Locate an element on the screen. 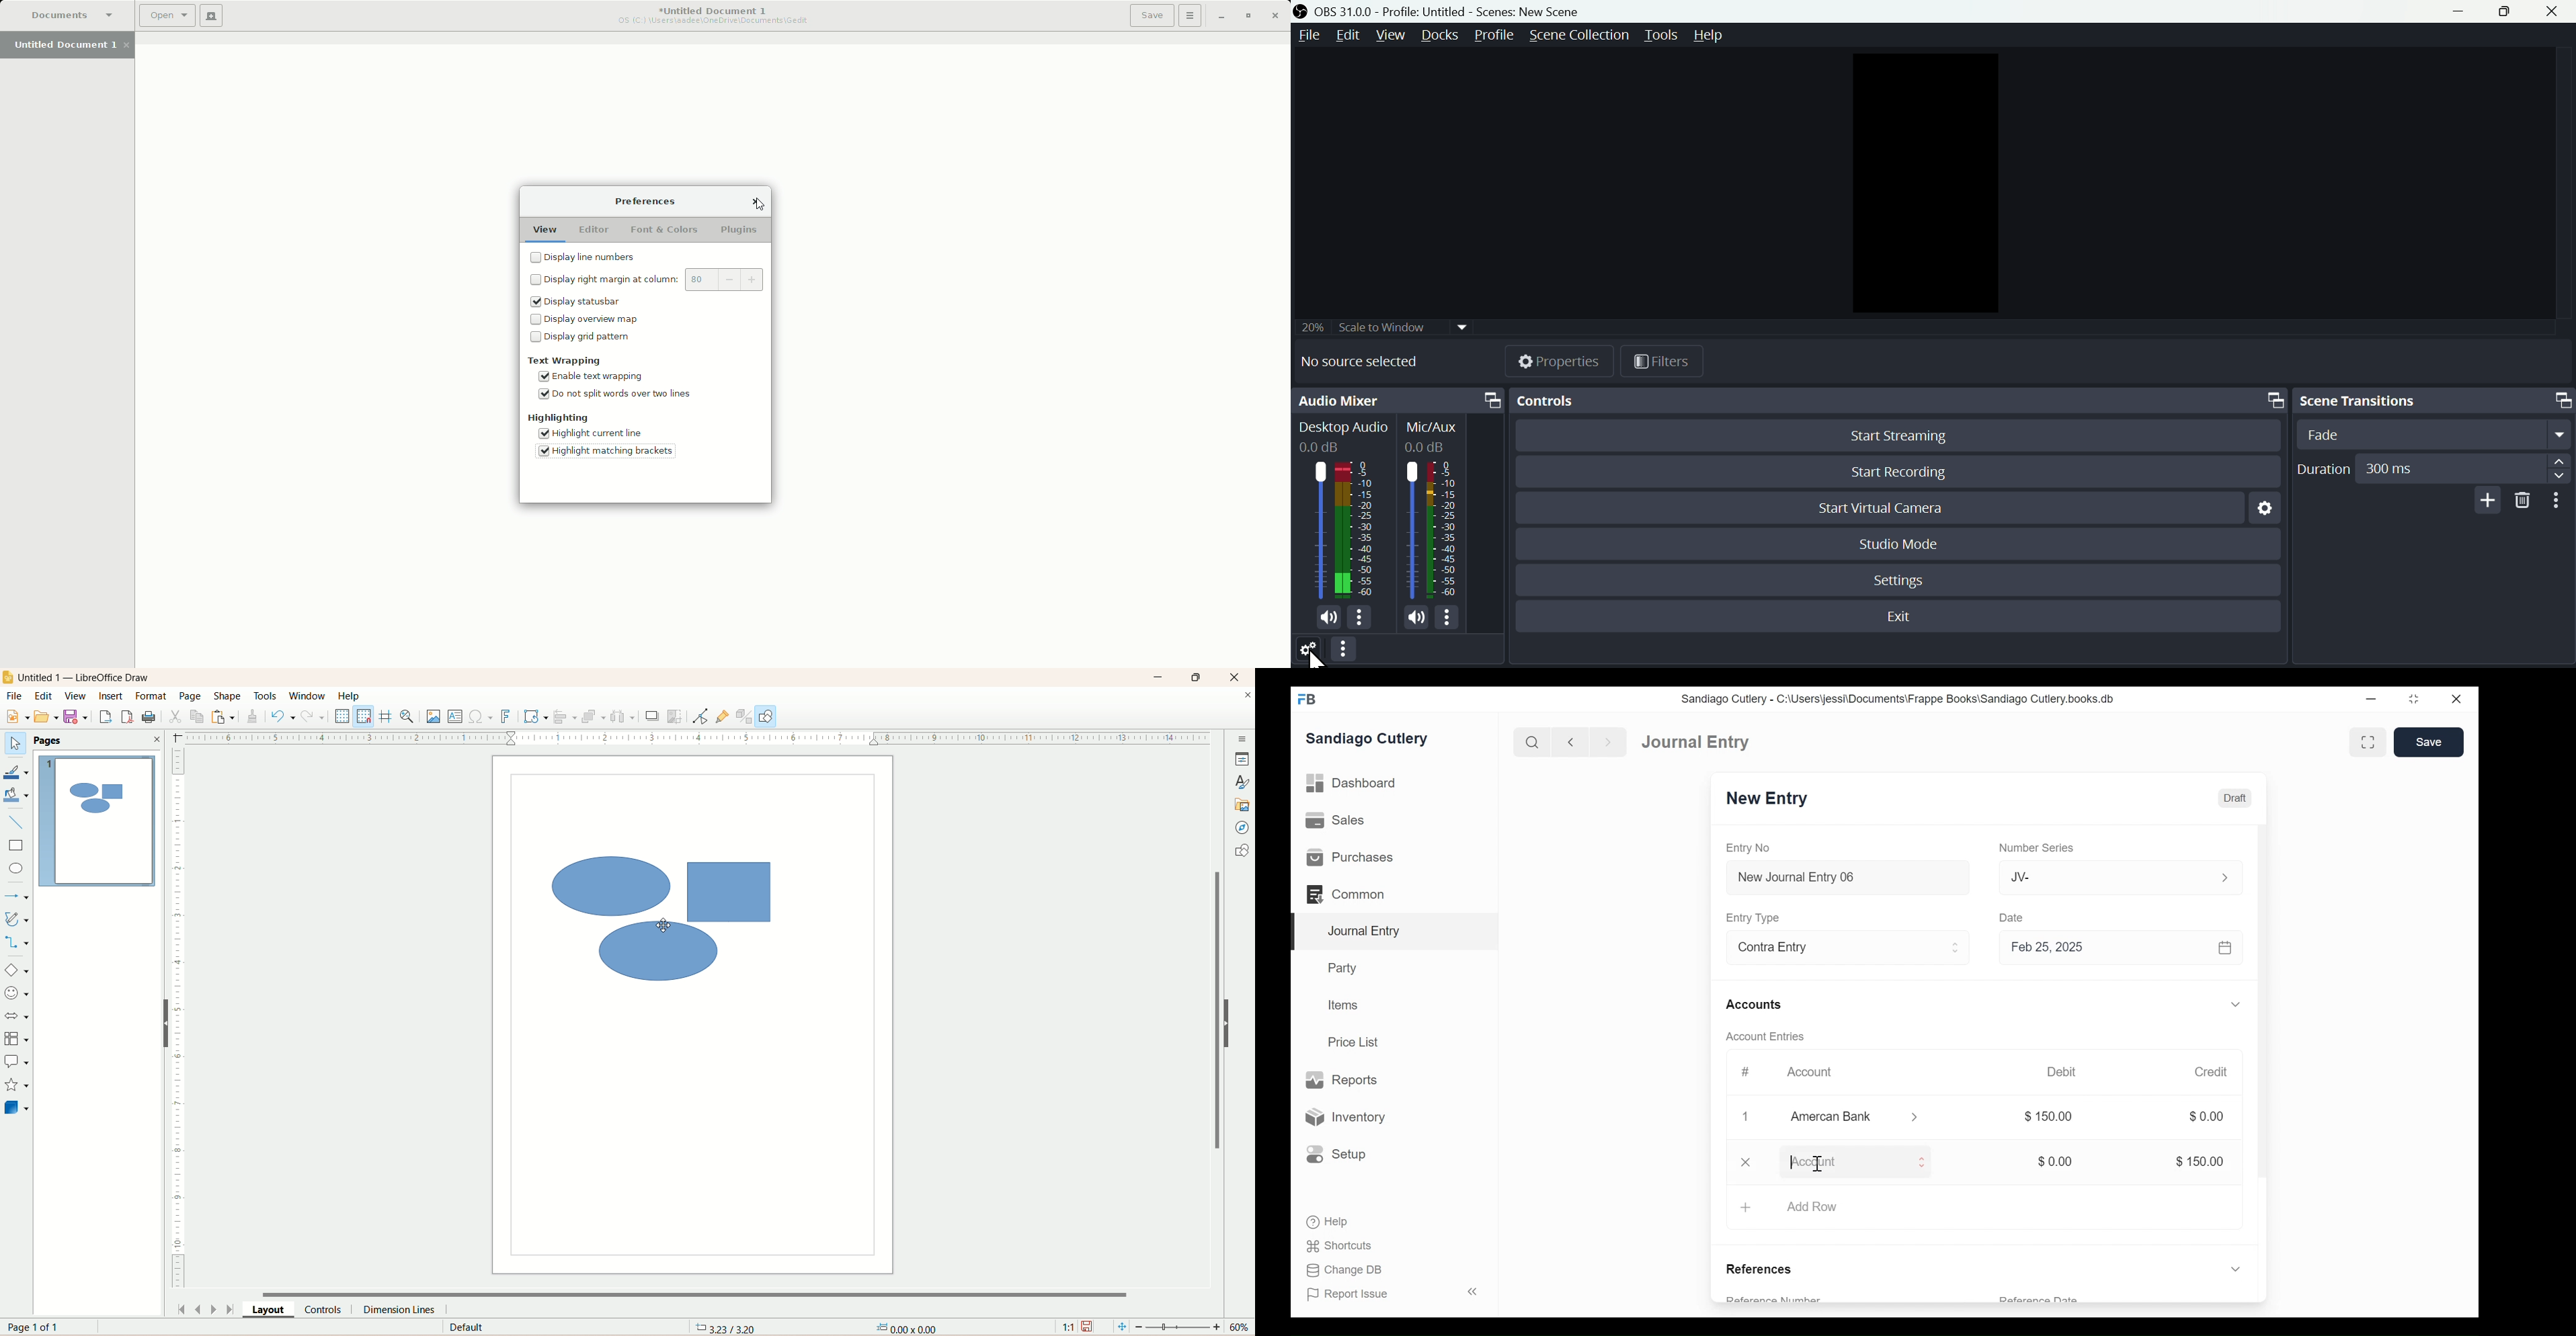 The height and width of the screenshot is (1344, 2576). Navigate Forward is located at coordinates (1609, 743).